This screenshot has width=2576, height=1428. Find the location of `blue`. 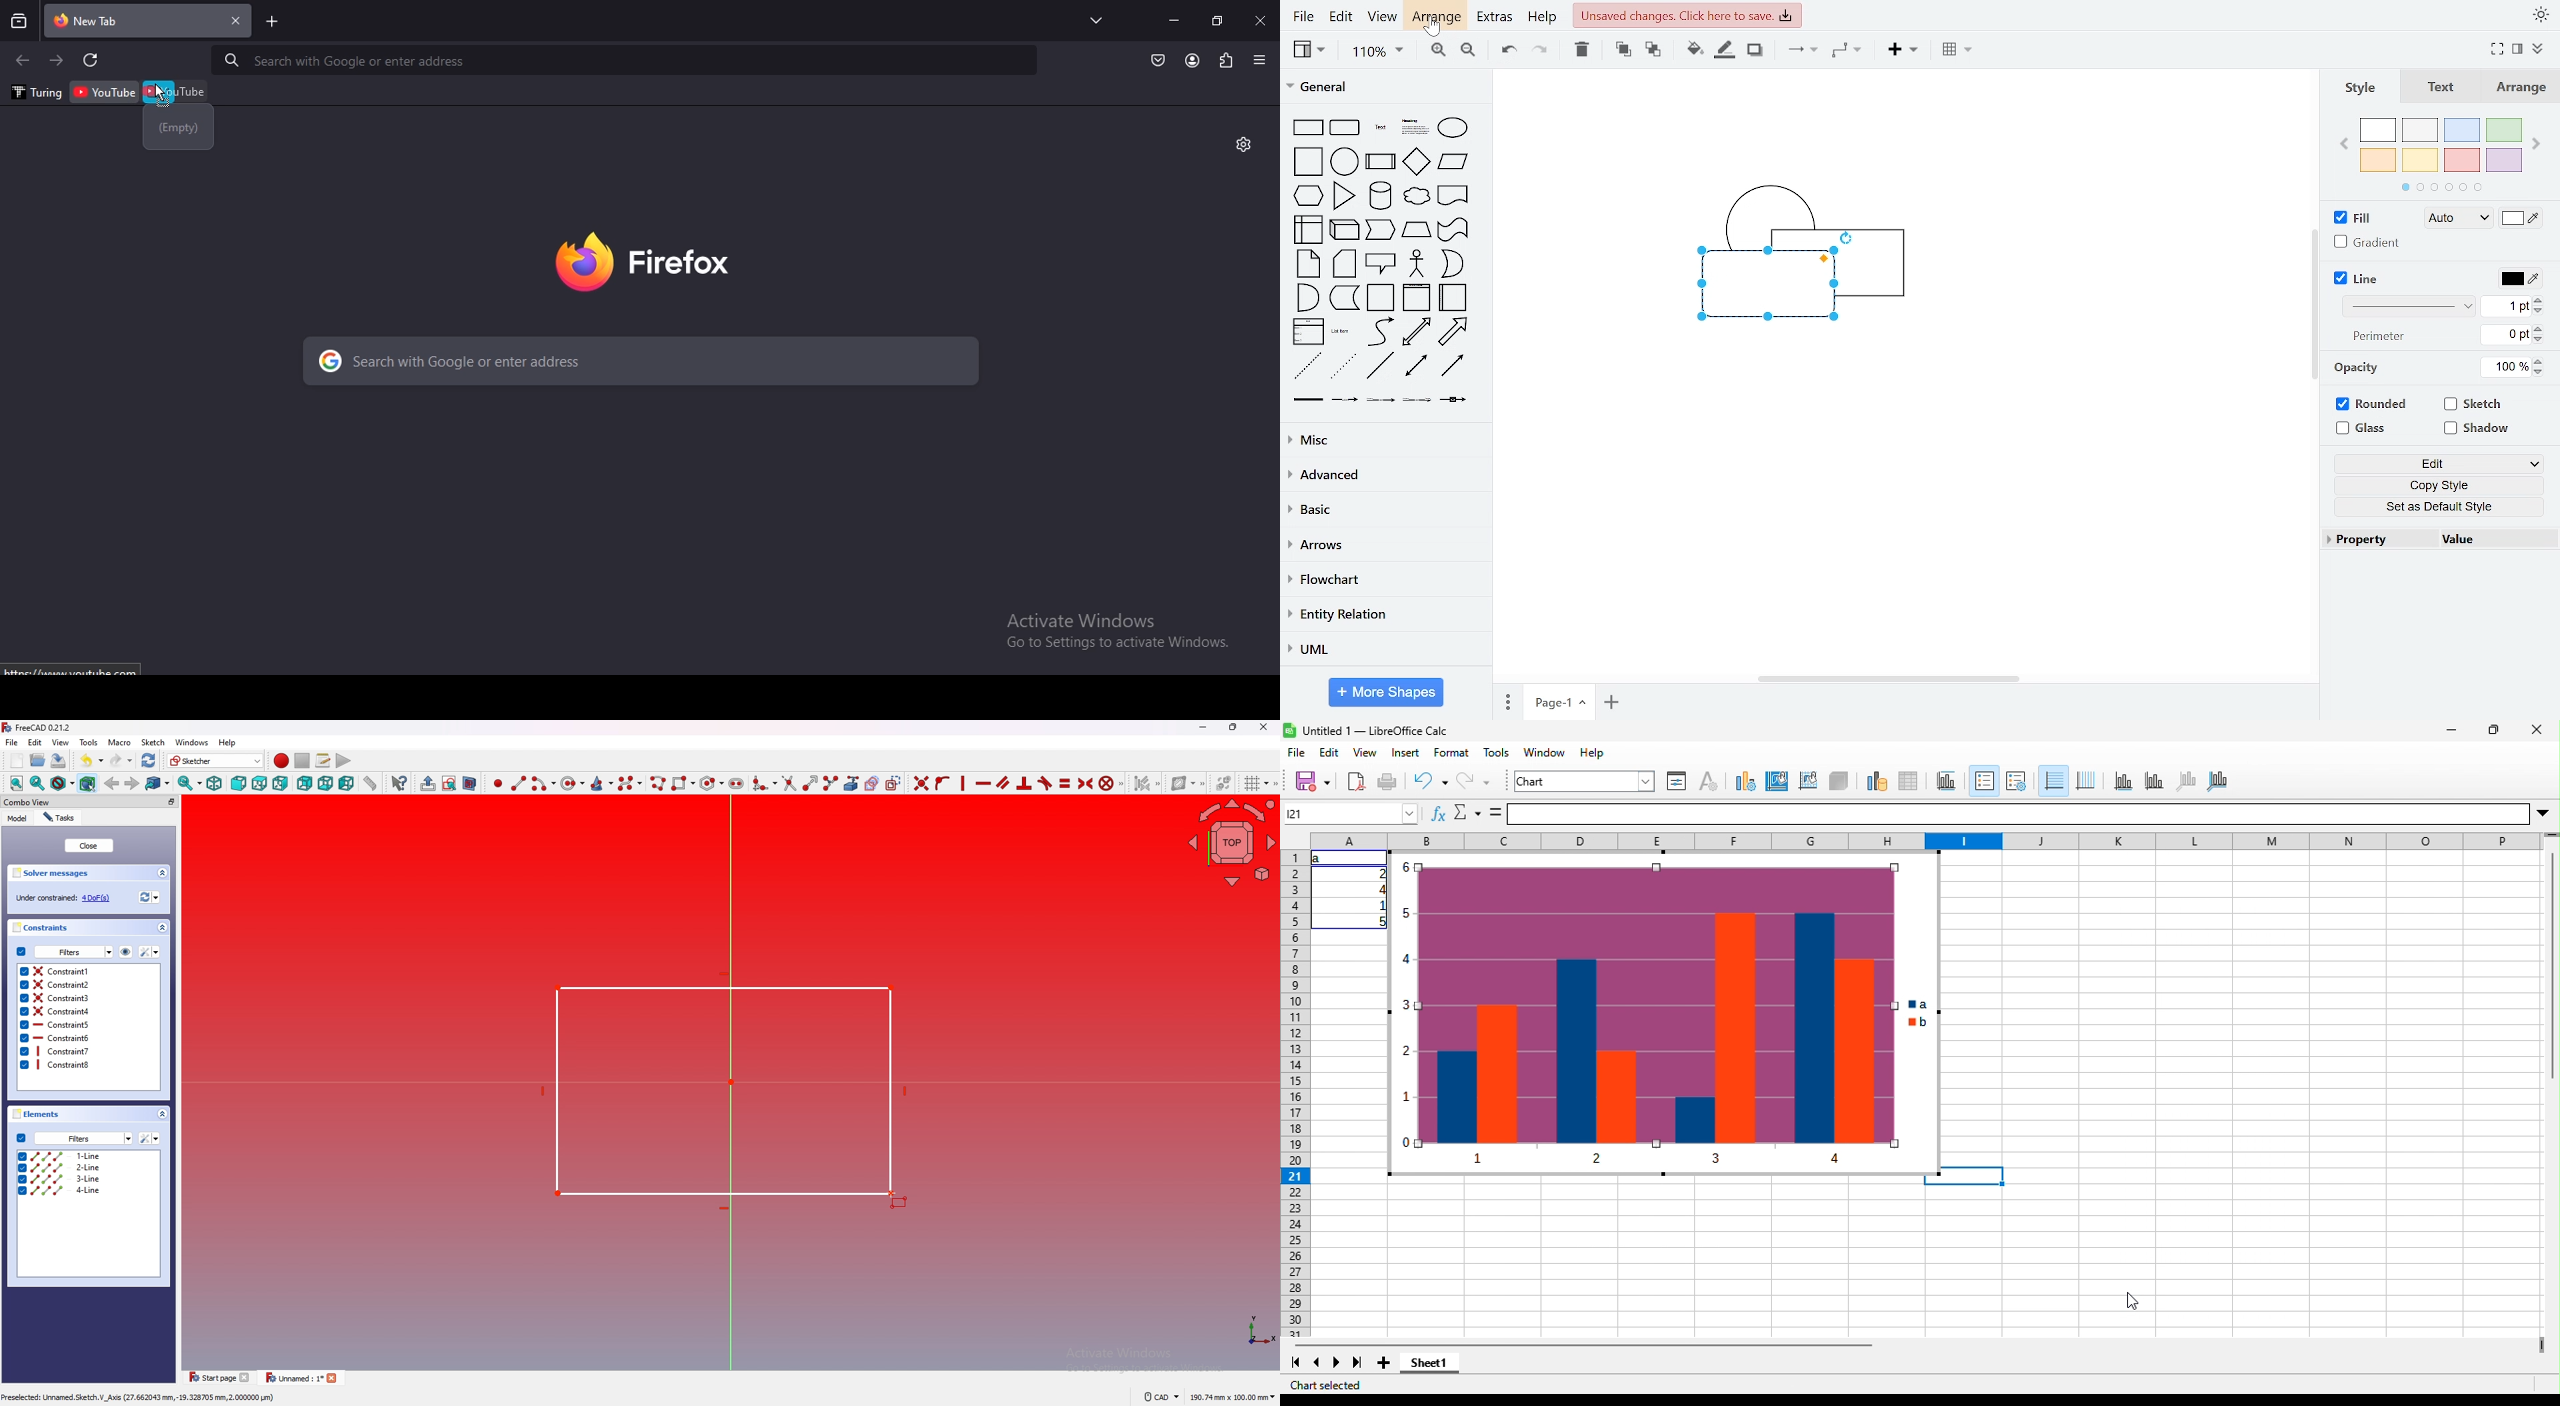

blue is located at coordinates (2462, 130).